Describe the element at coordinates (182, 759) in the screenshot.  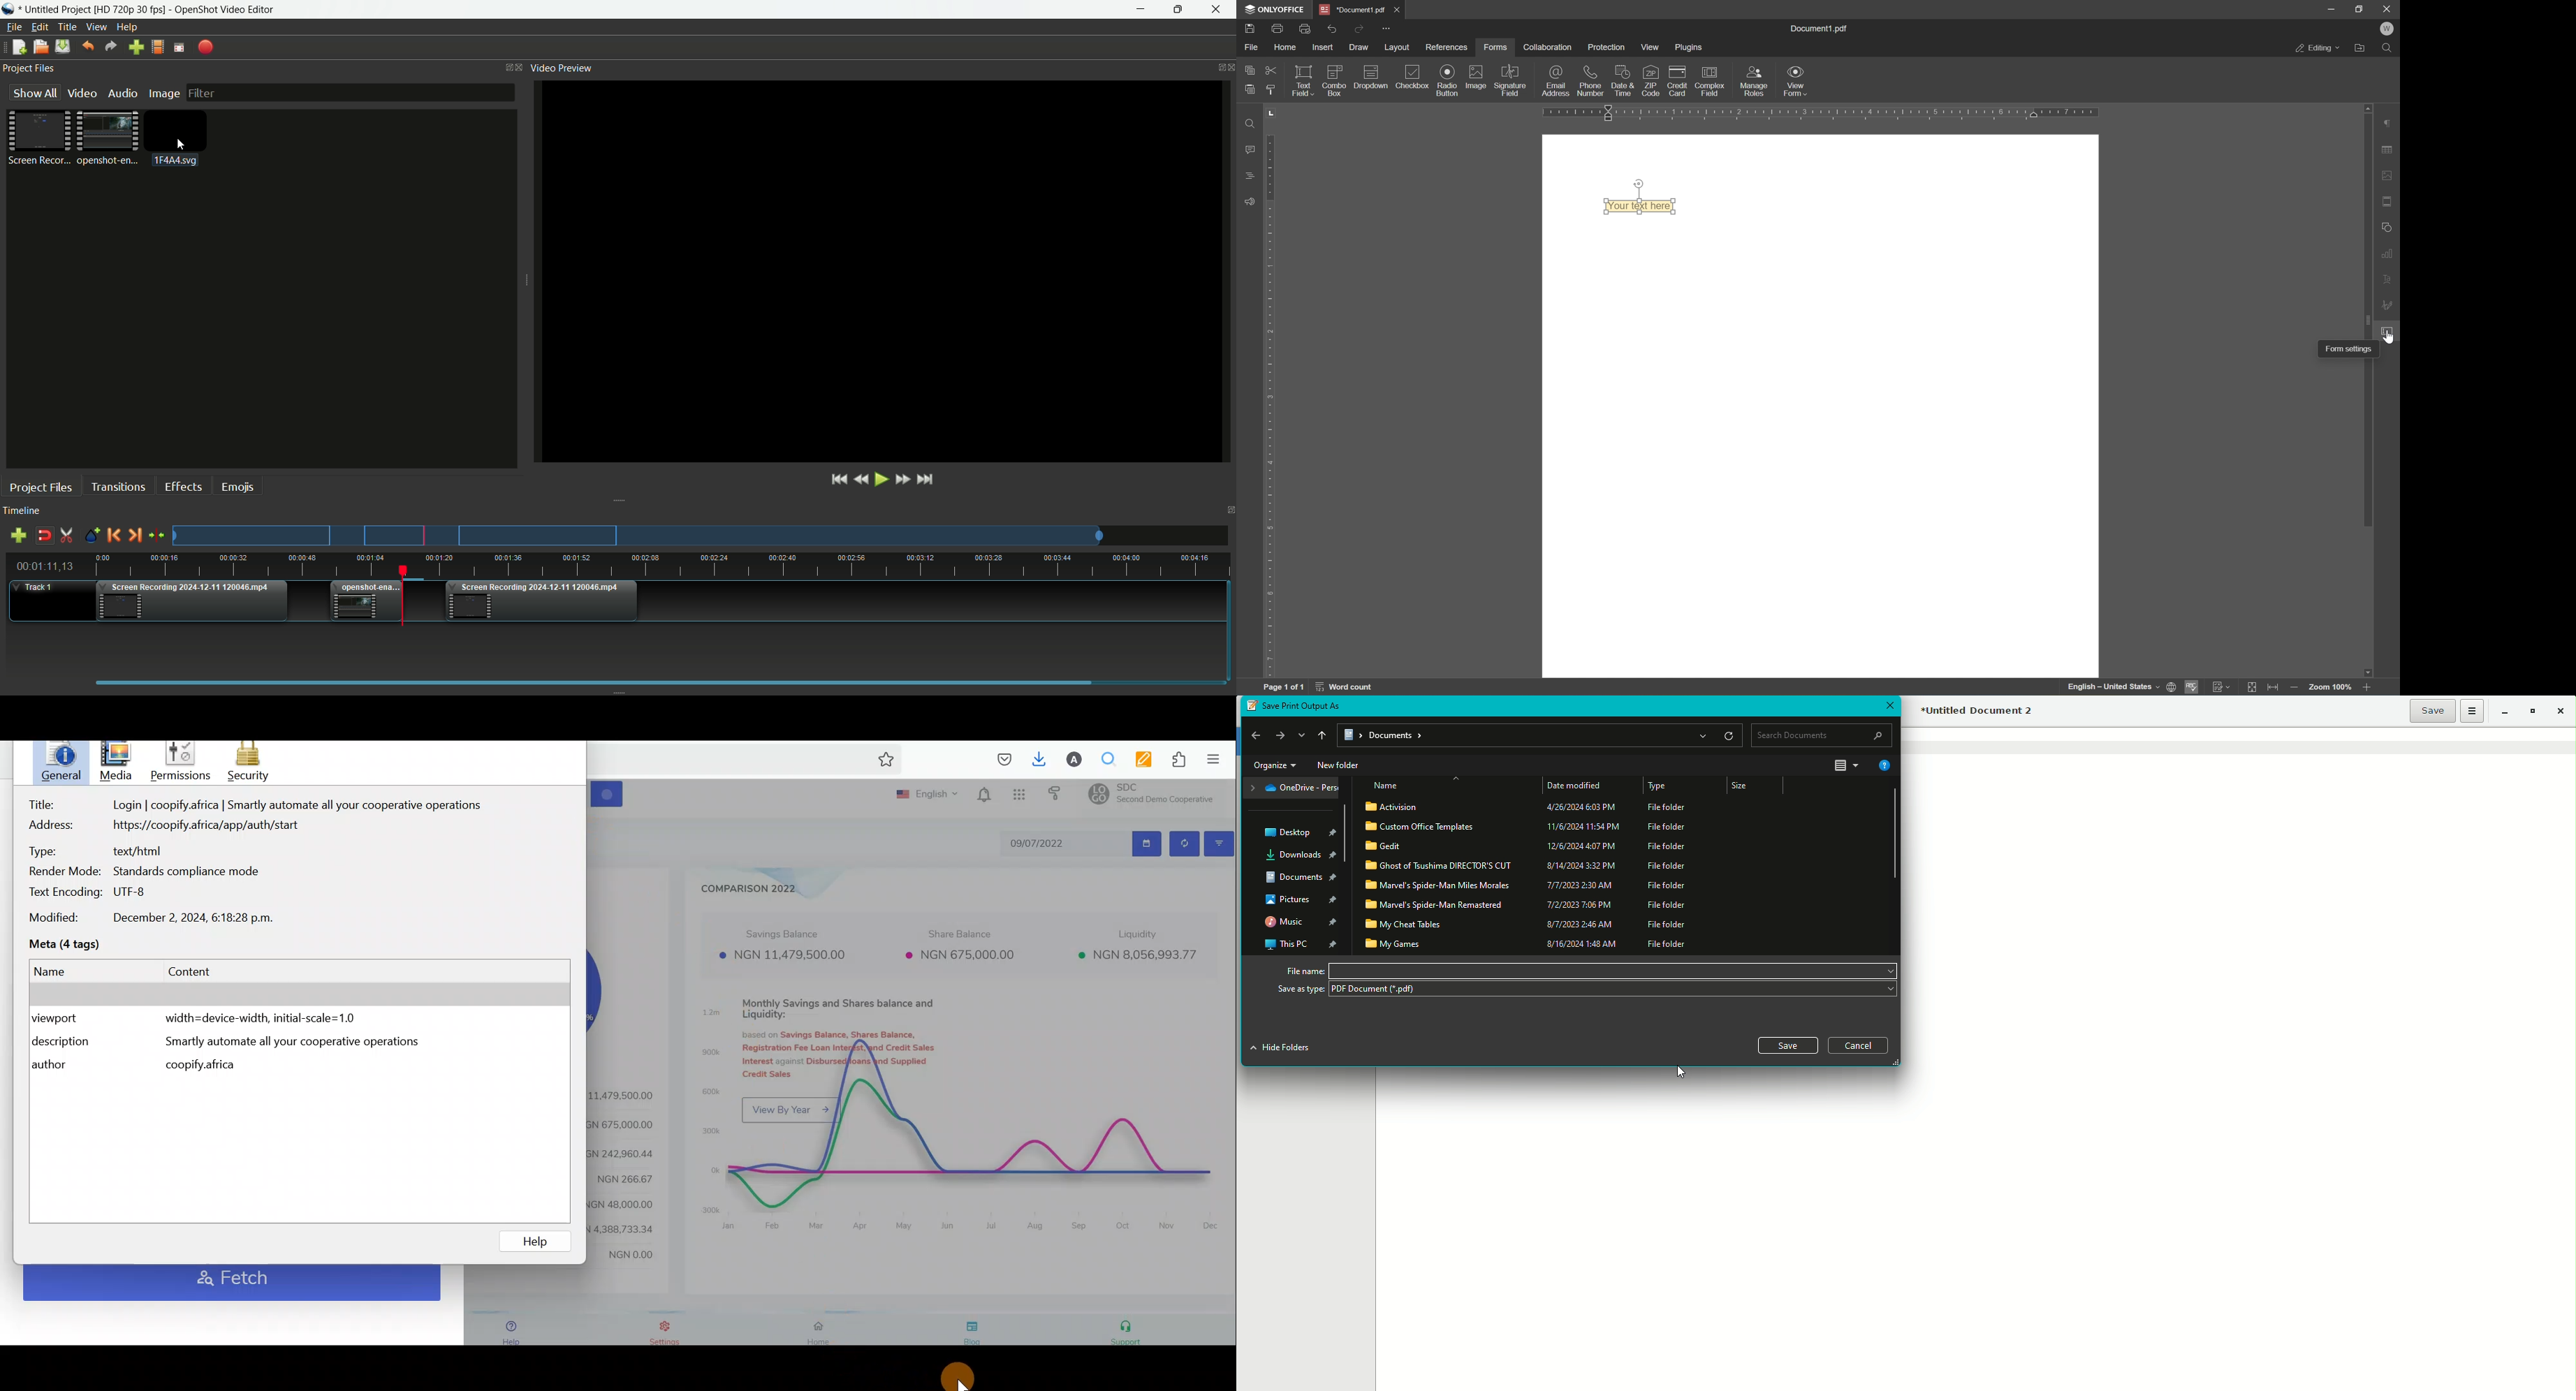
I see `Permissions` at that location.